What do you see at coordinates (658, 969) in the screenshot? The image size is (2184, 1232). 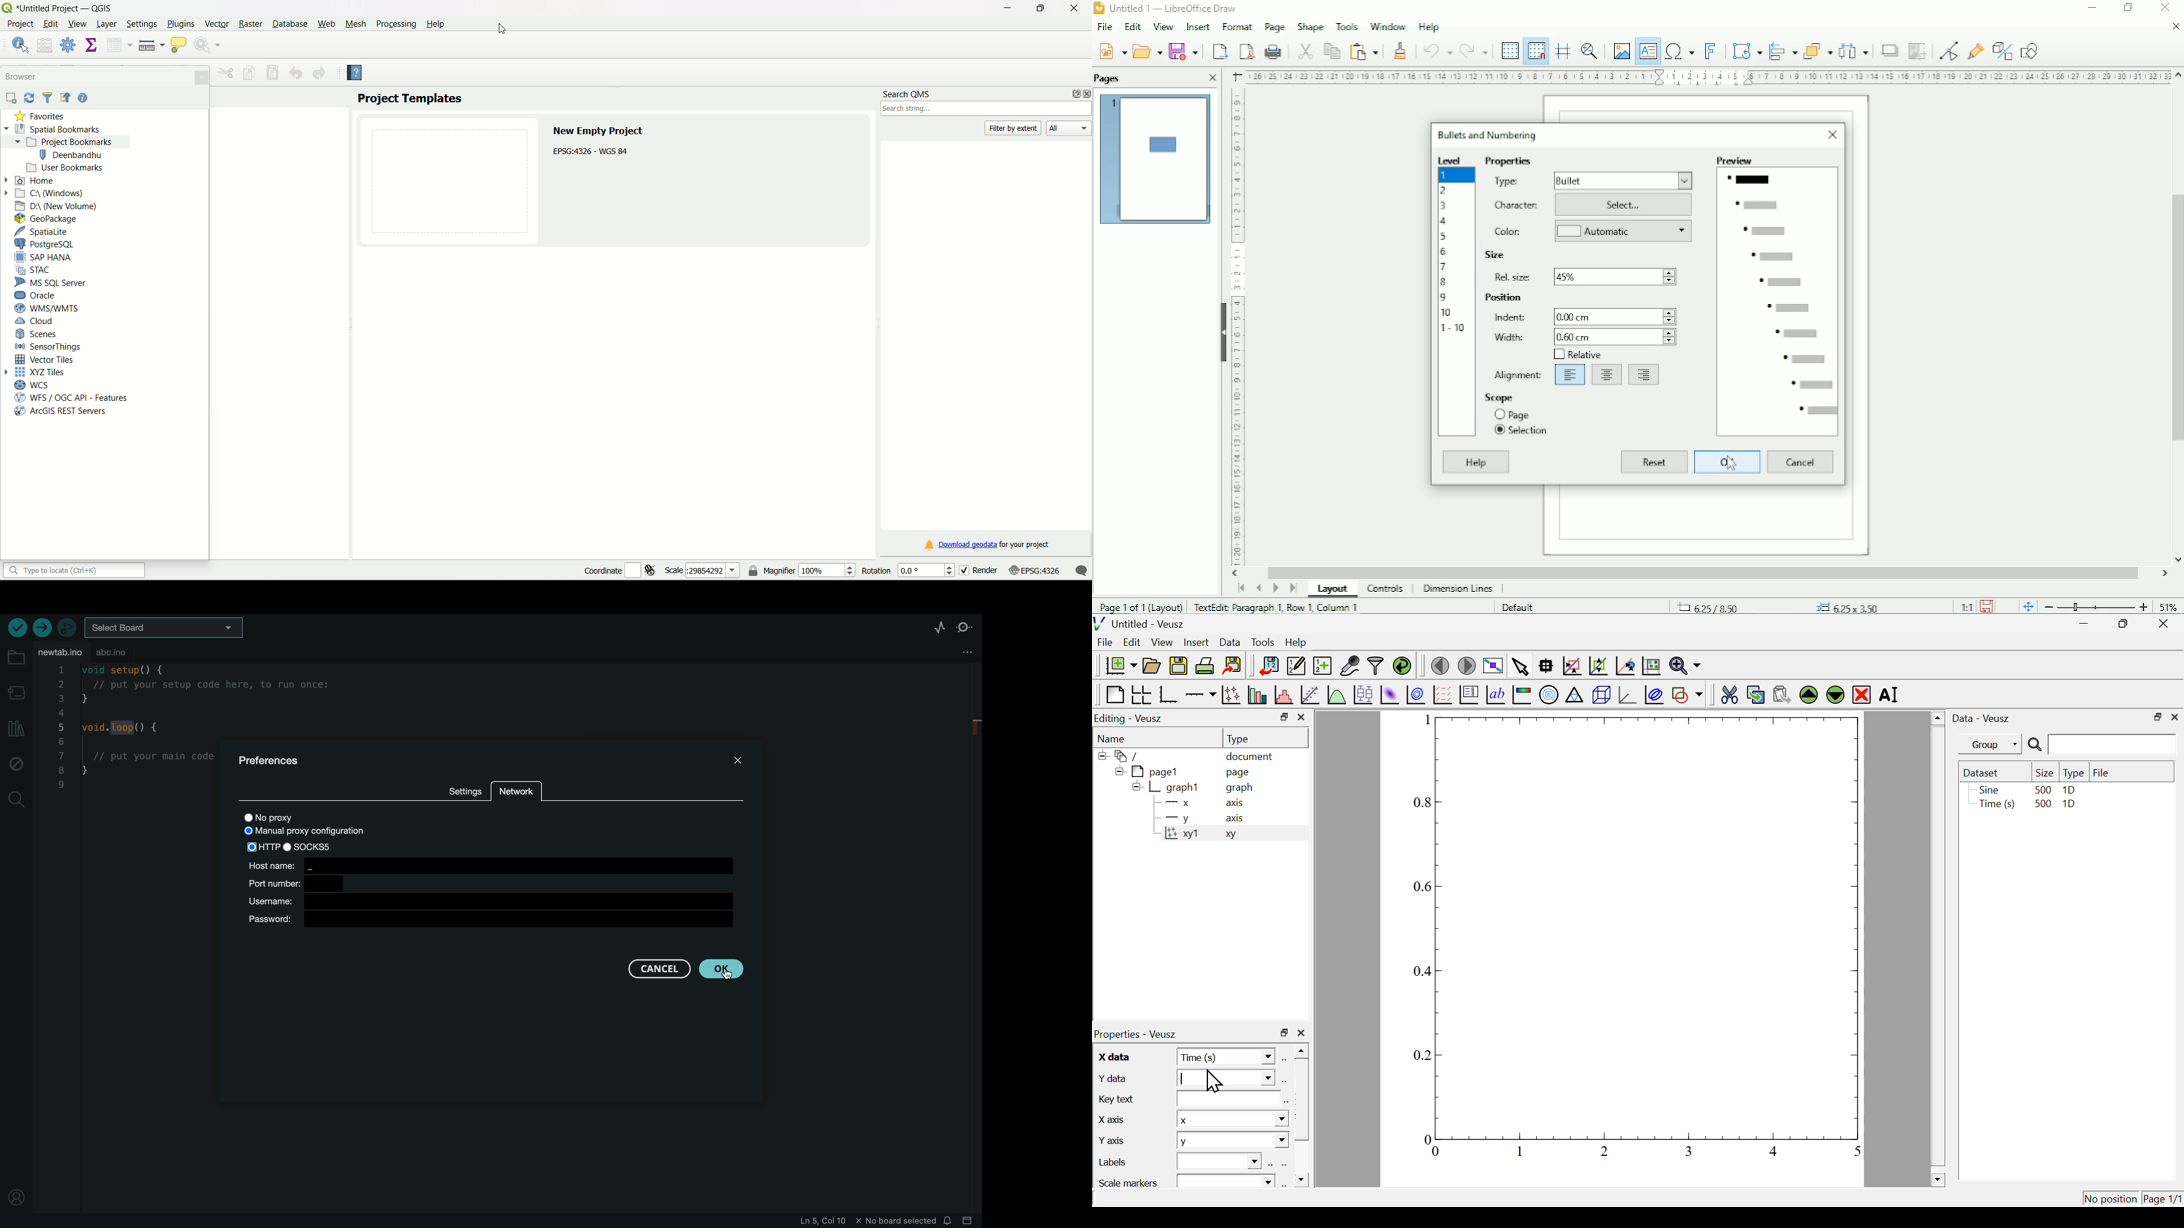 I see `cancel` at bounding box center [658, 969].